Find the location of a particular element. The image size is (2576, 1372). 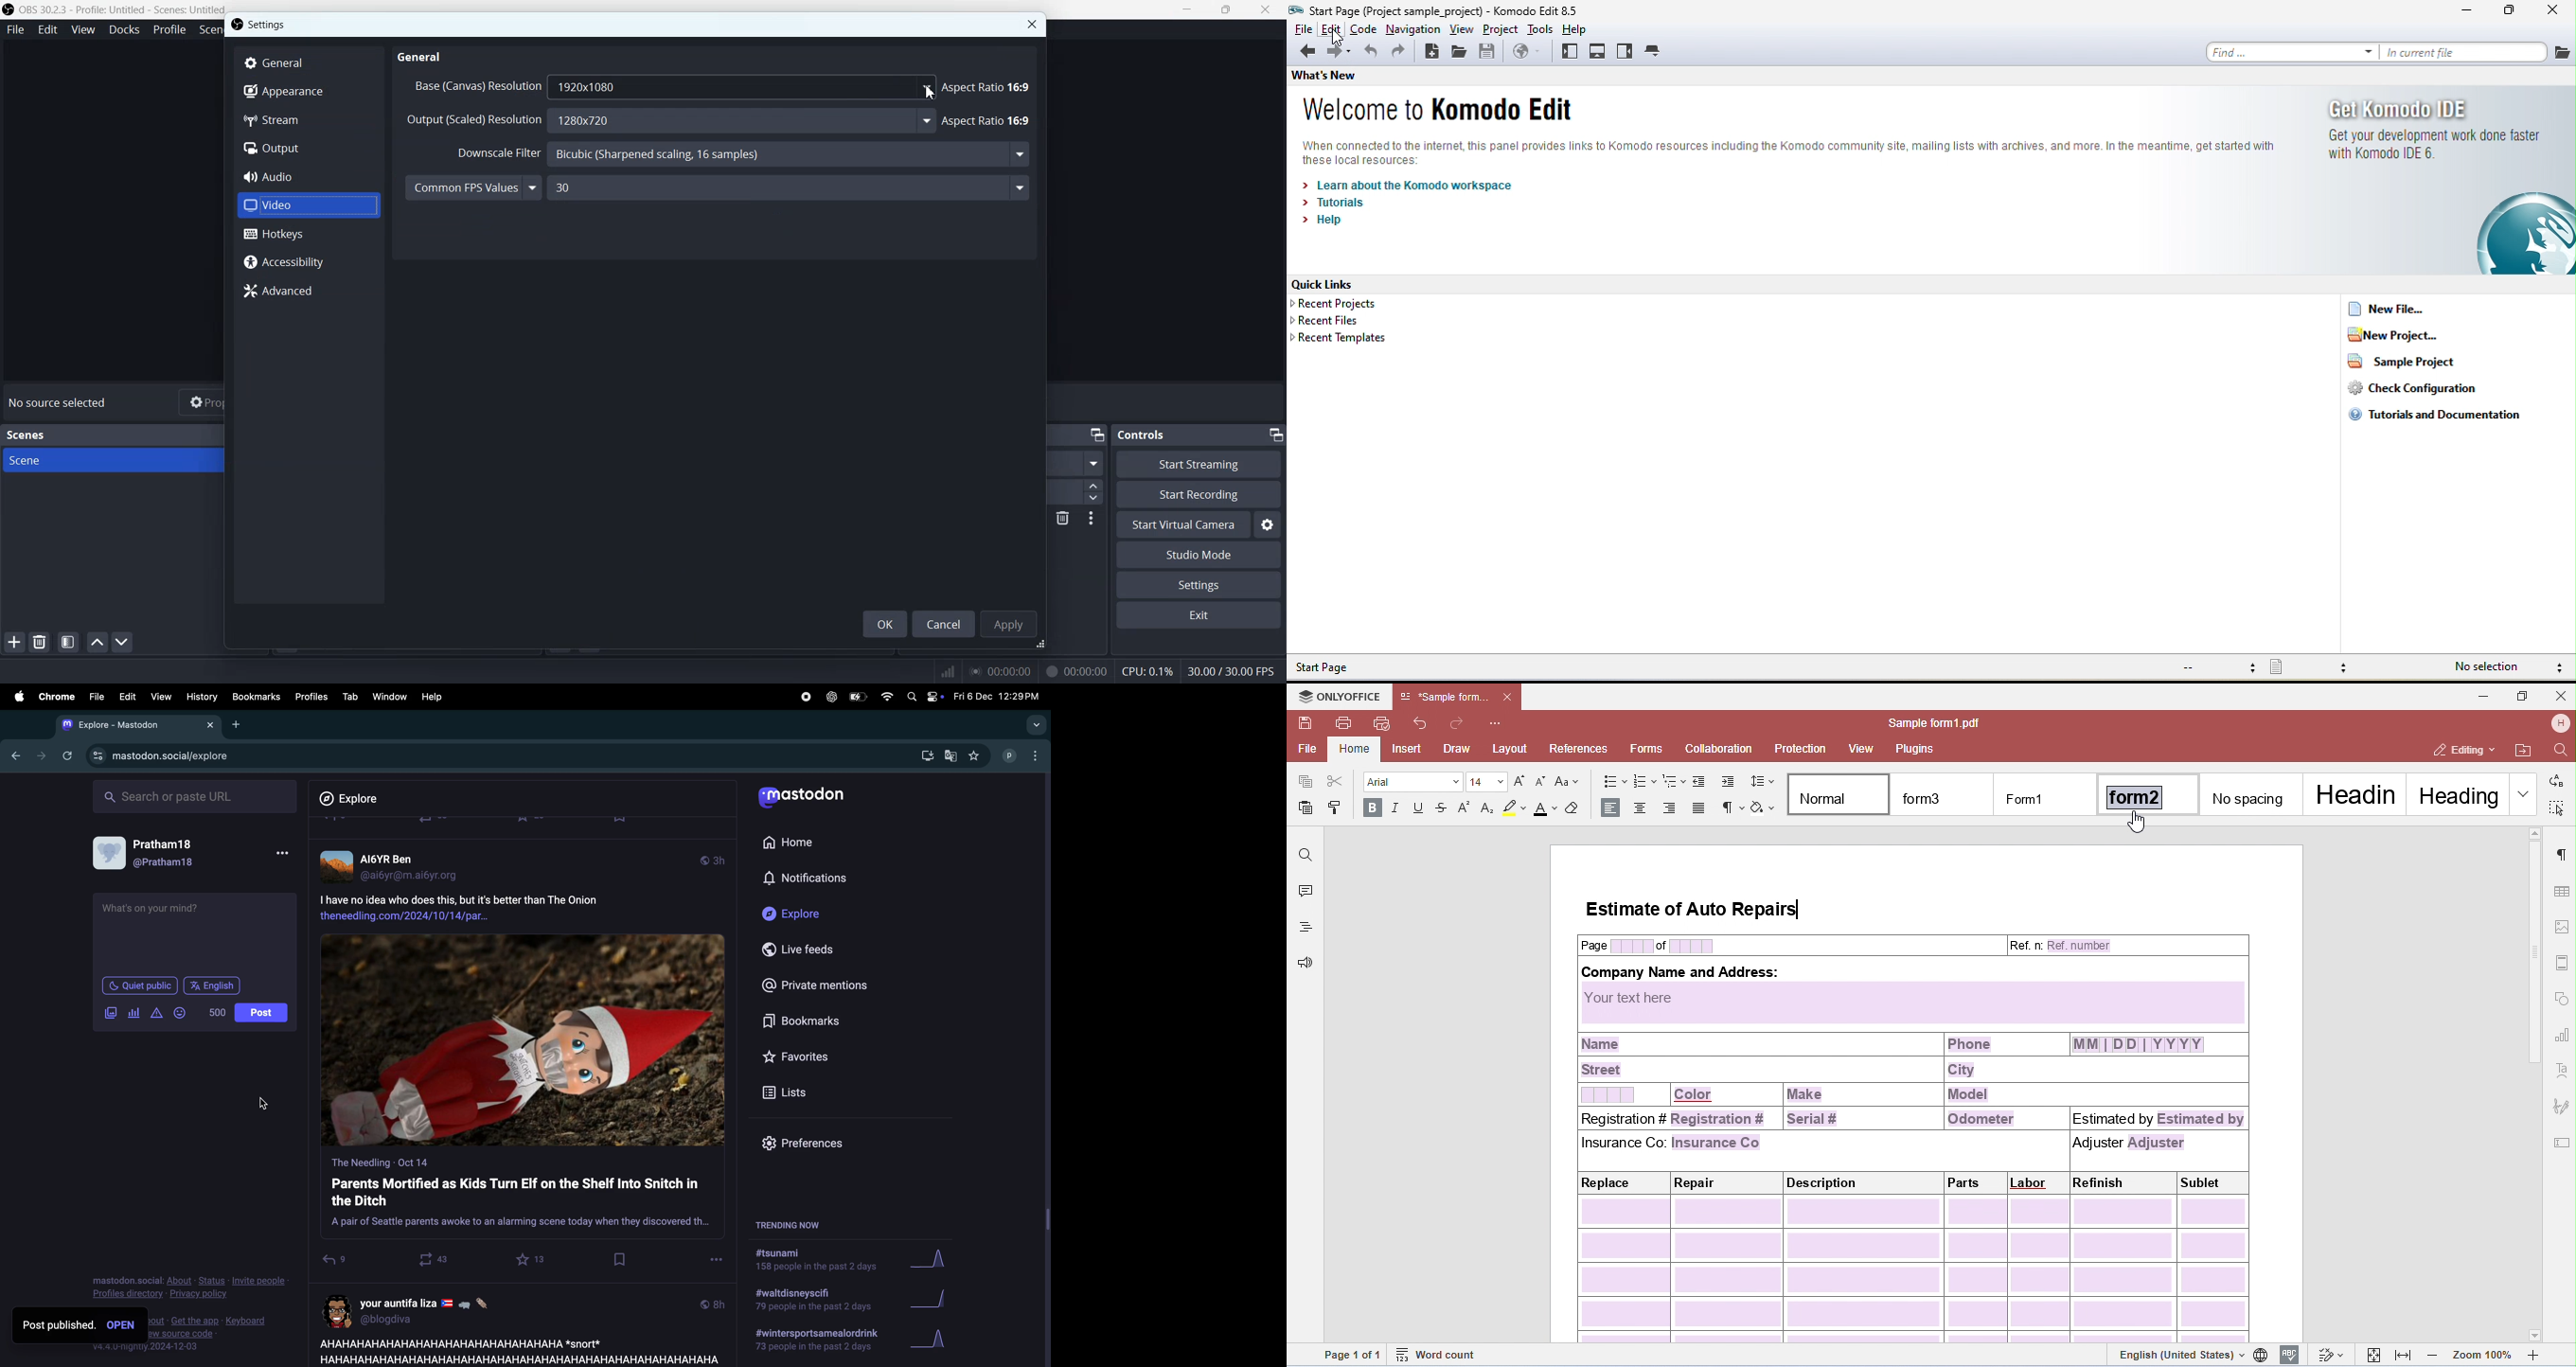

battery is located at coordinates (857, 698).